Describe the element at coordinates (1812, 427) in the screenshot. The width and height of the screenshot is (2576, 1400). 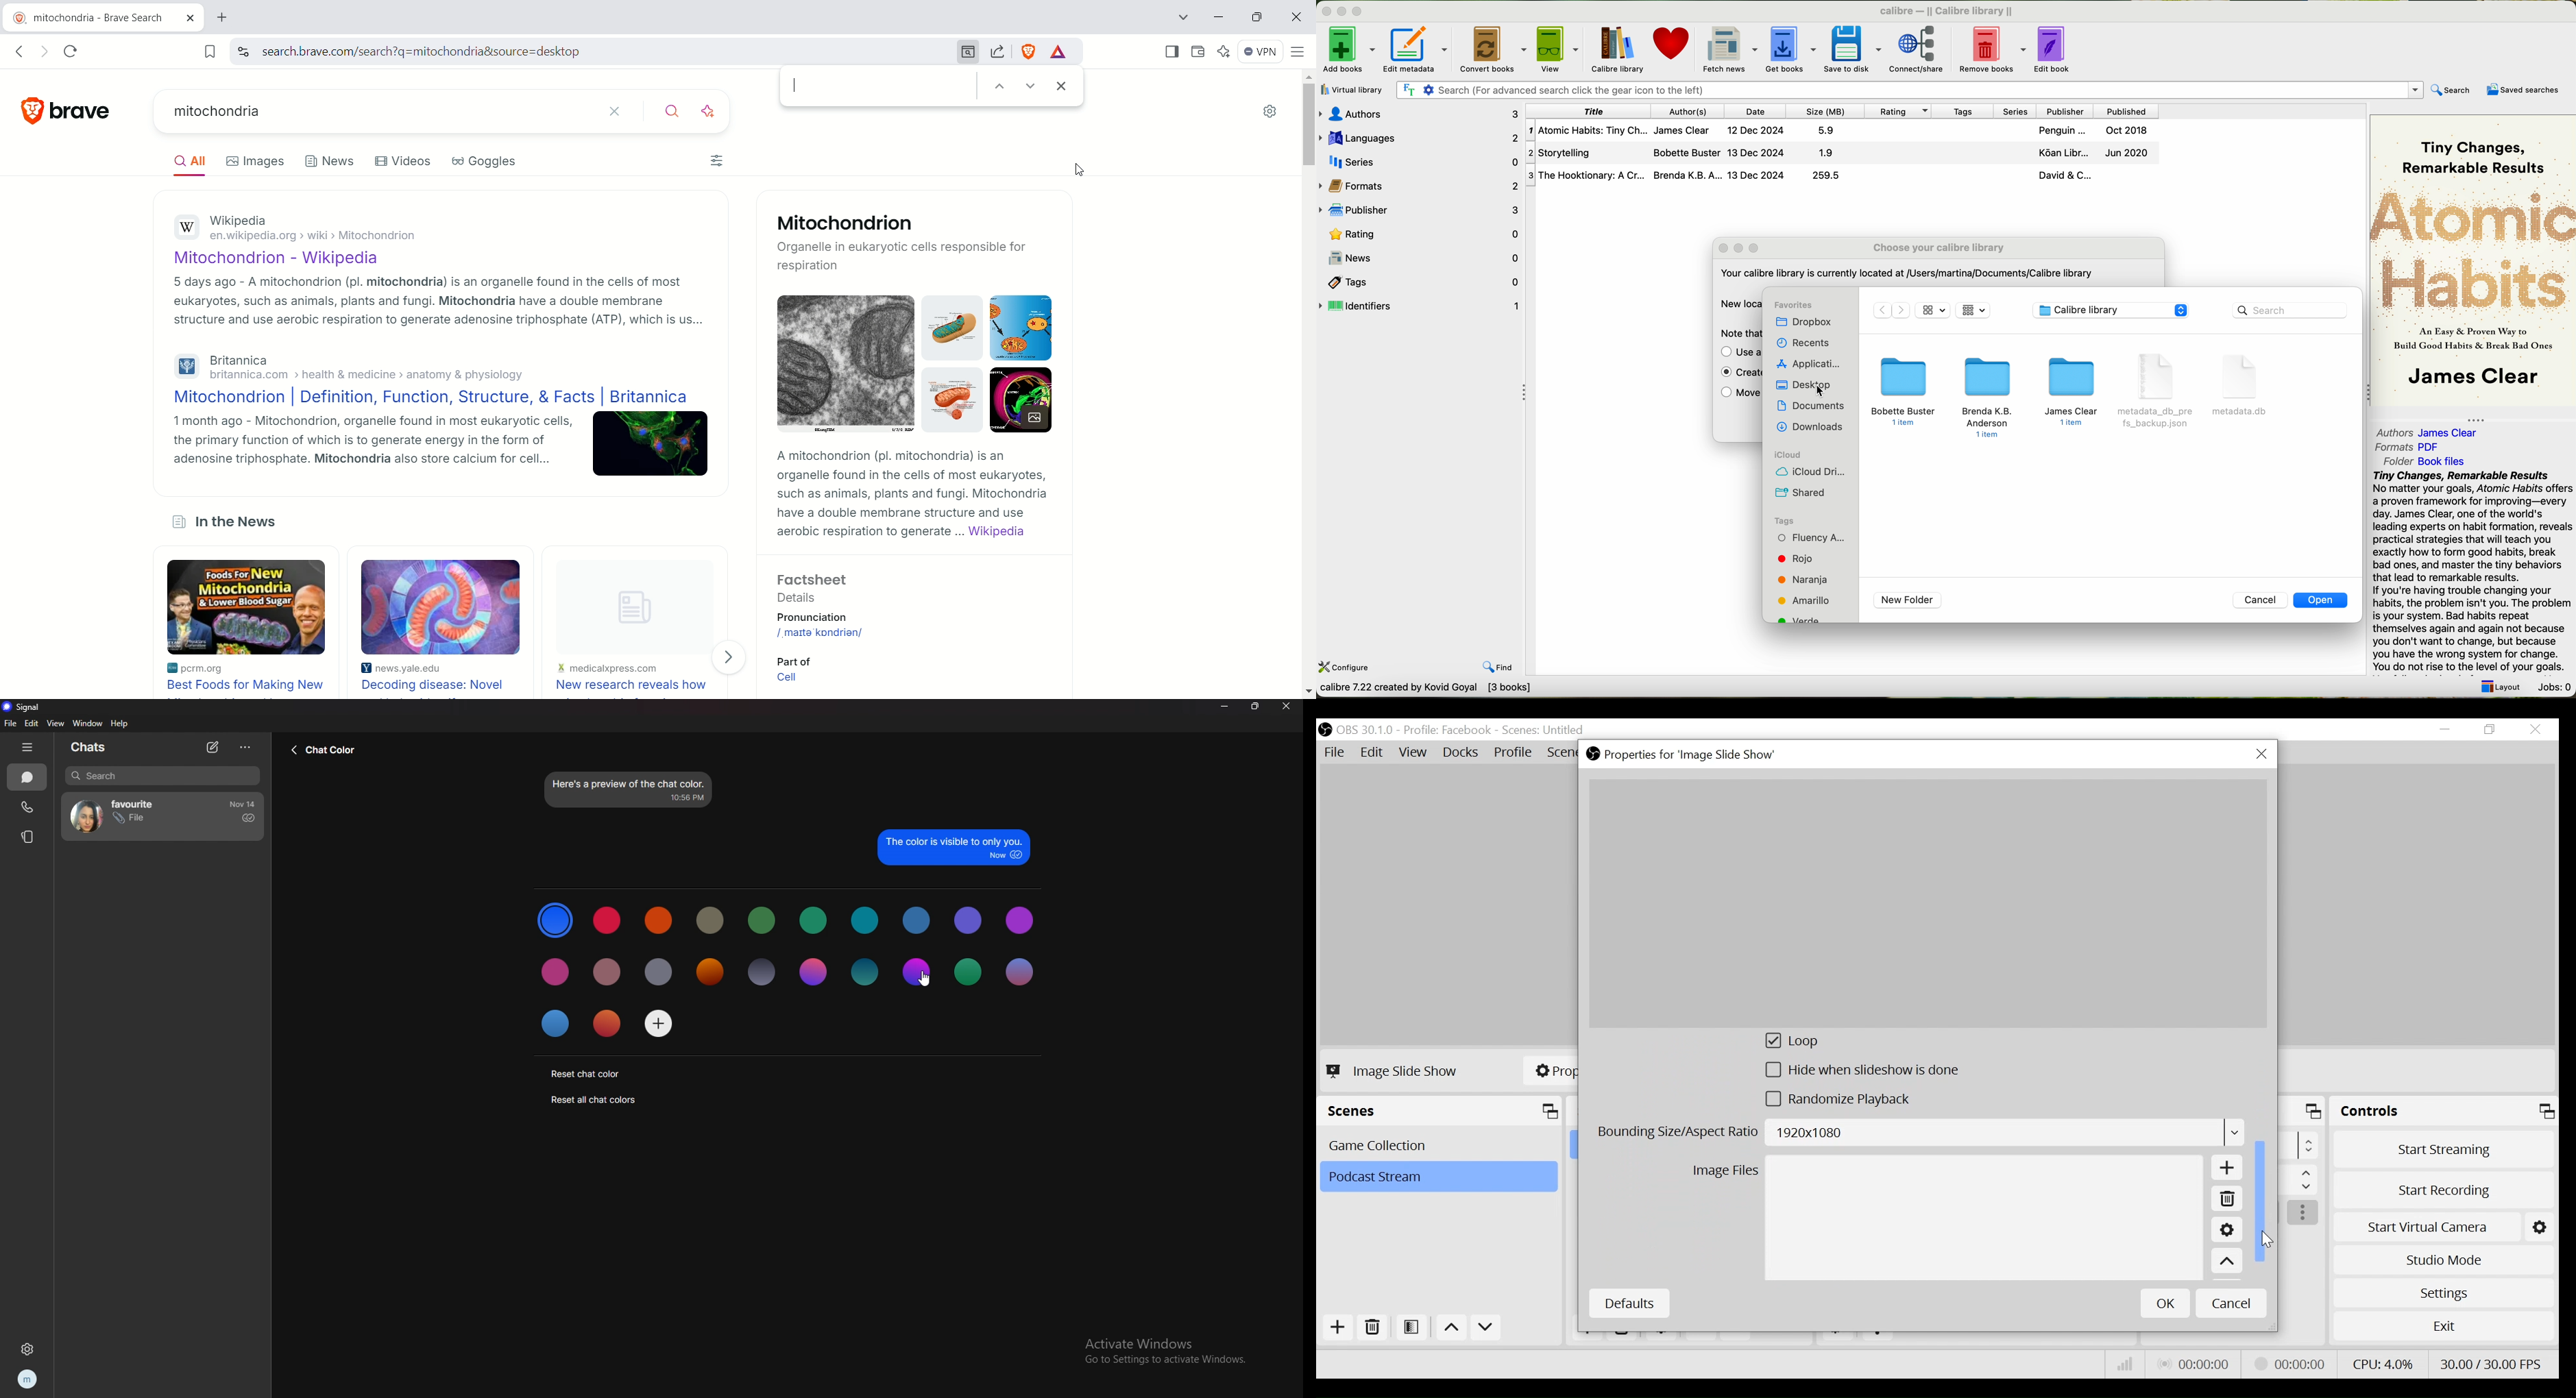
I see `downloads` at that location.